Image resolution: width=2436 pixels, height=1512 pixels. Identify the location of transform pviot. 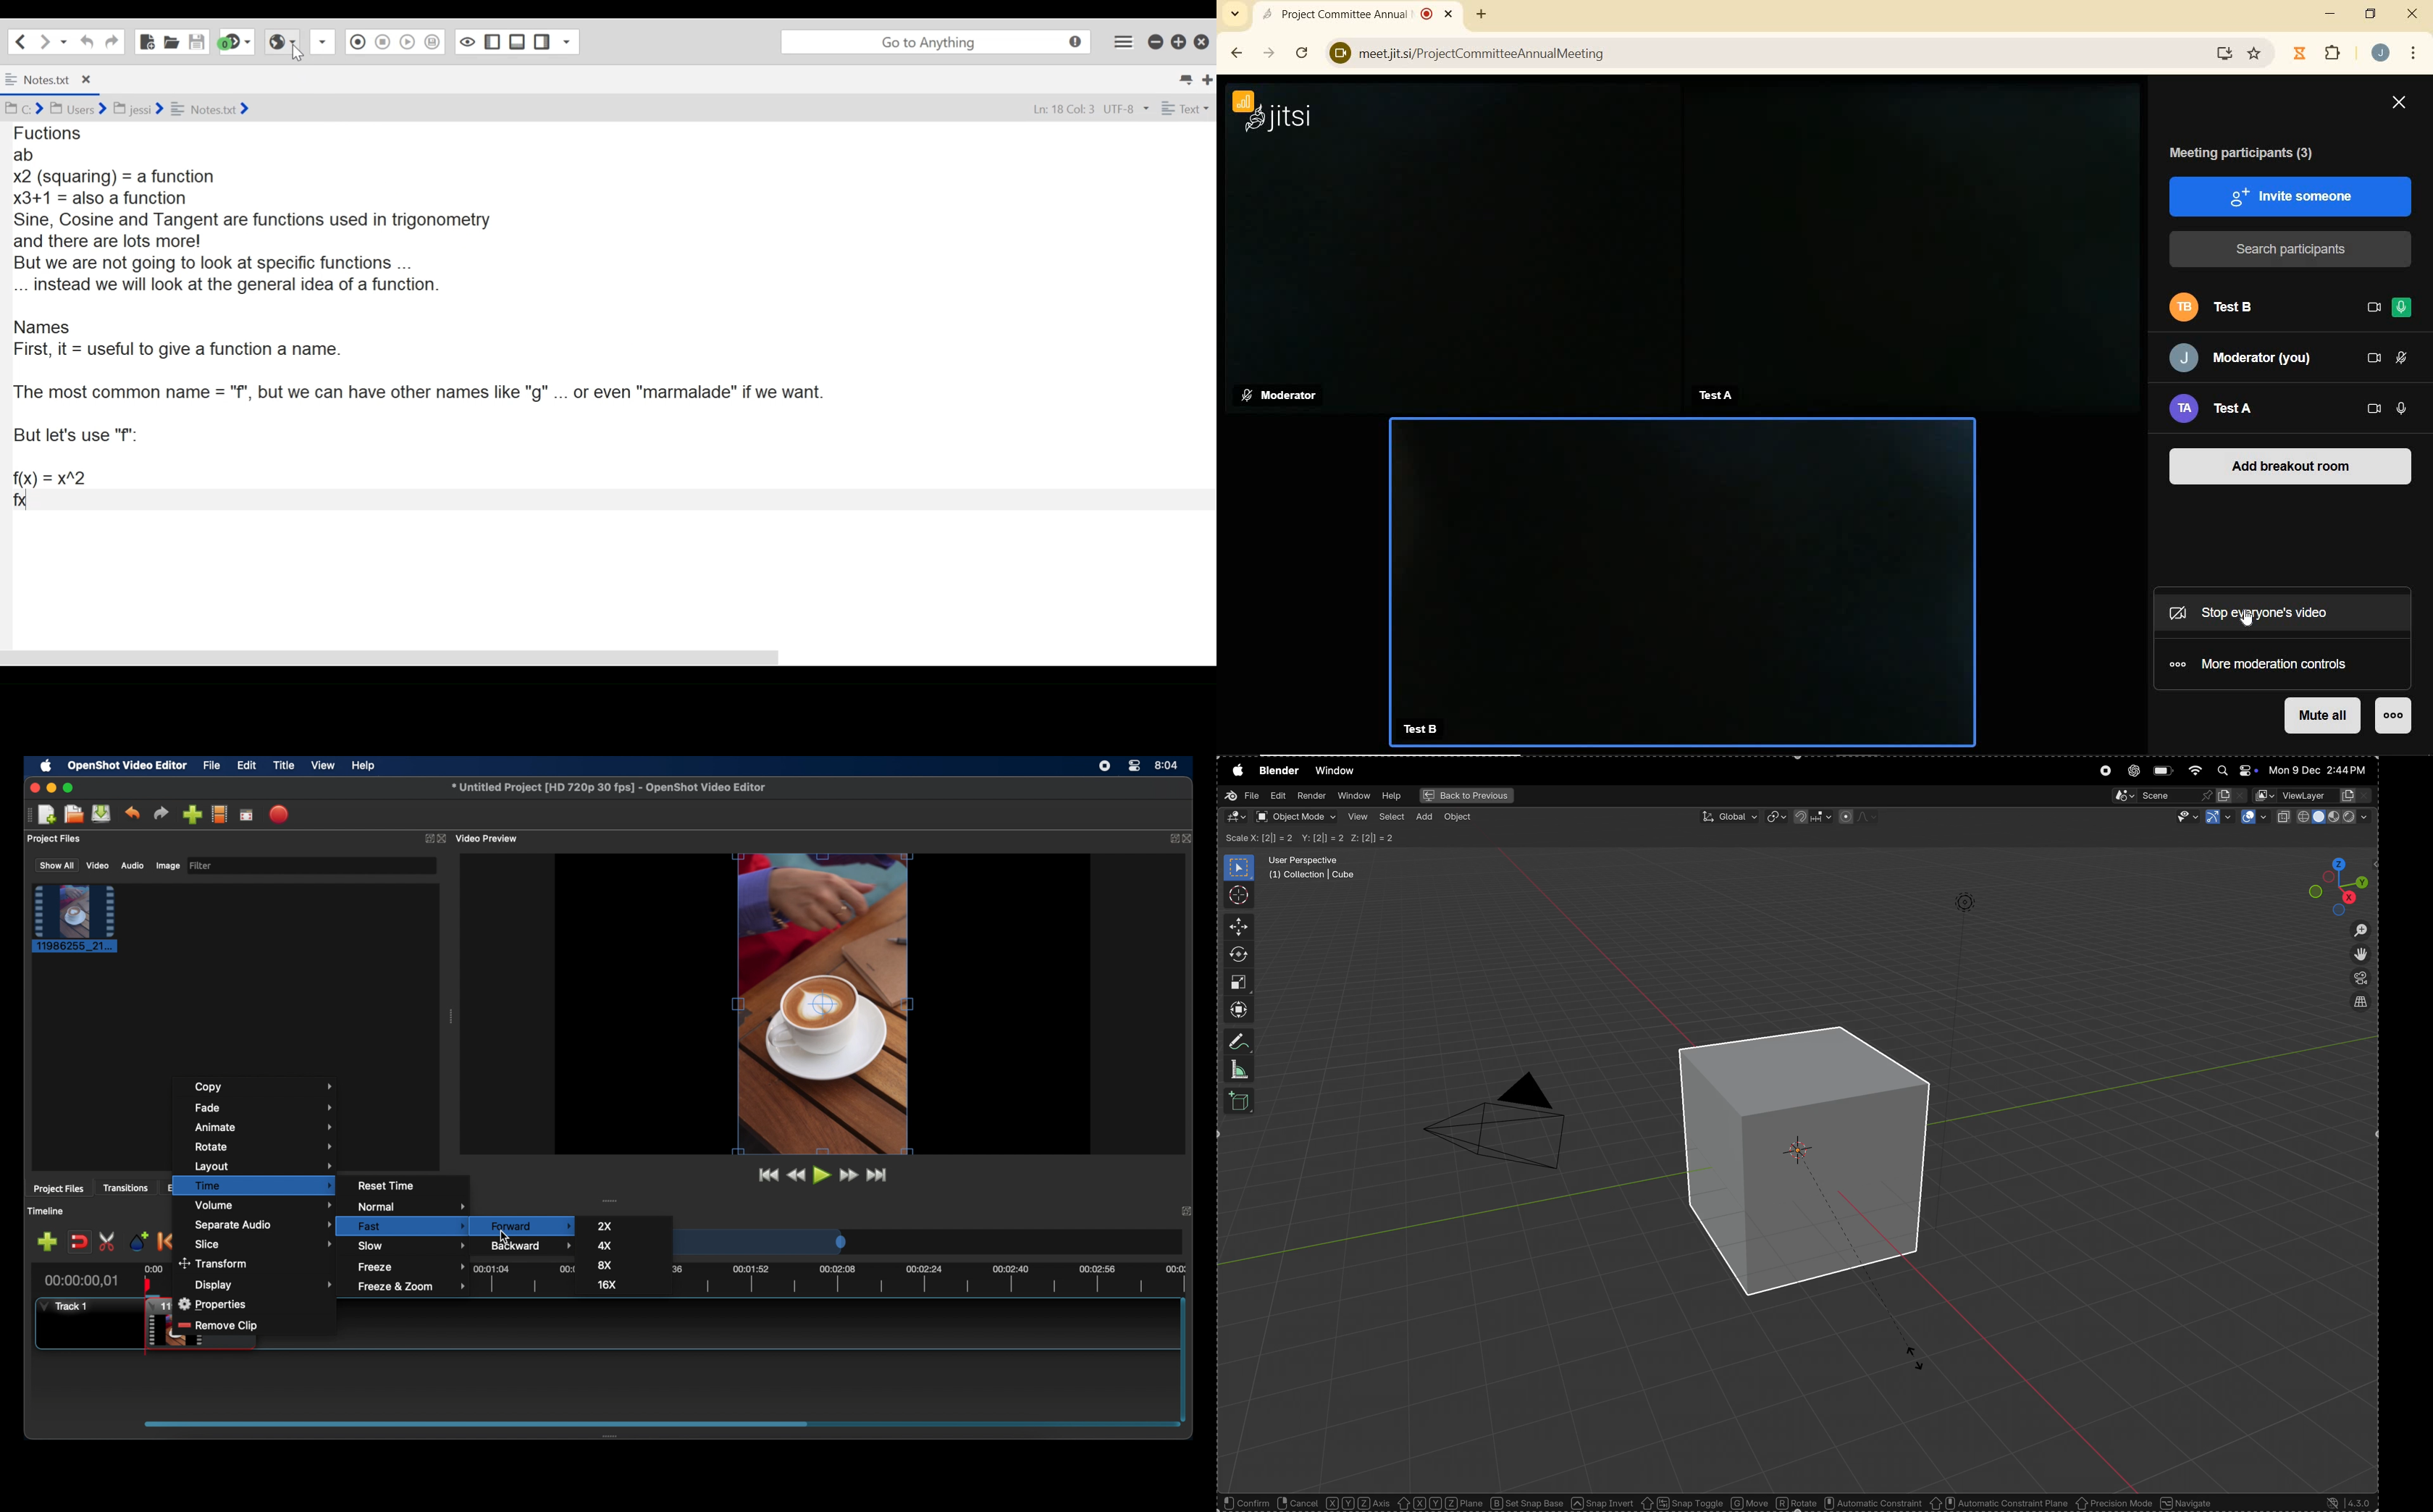
(1776, 818).